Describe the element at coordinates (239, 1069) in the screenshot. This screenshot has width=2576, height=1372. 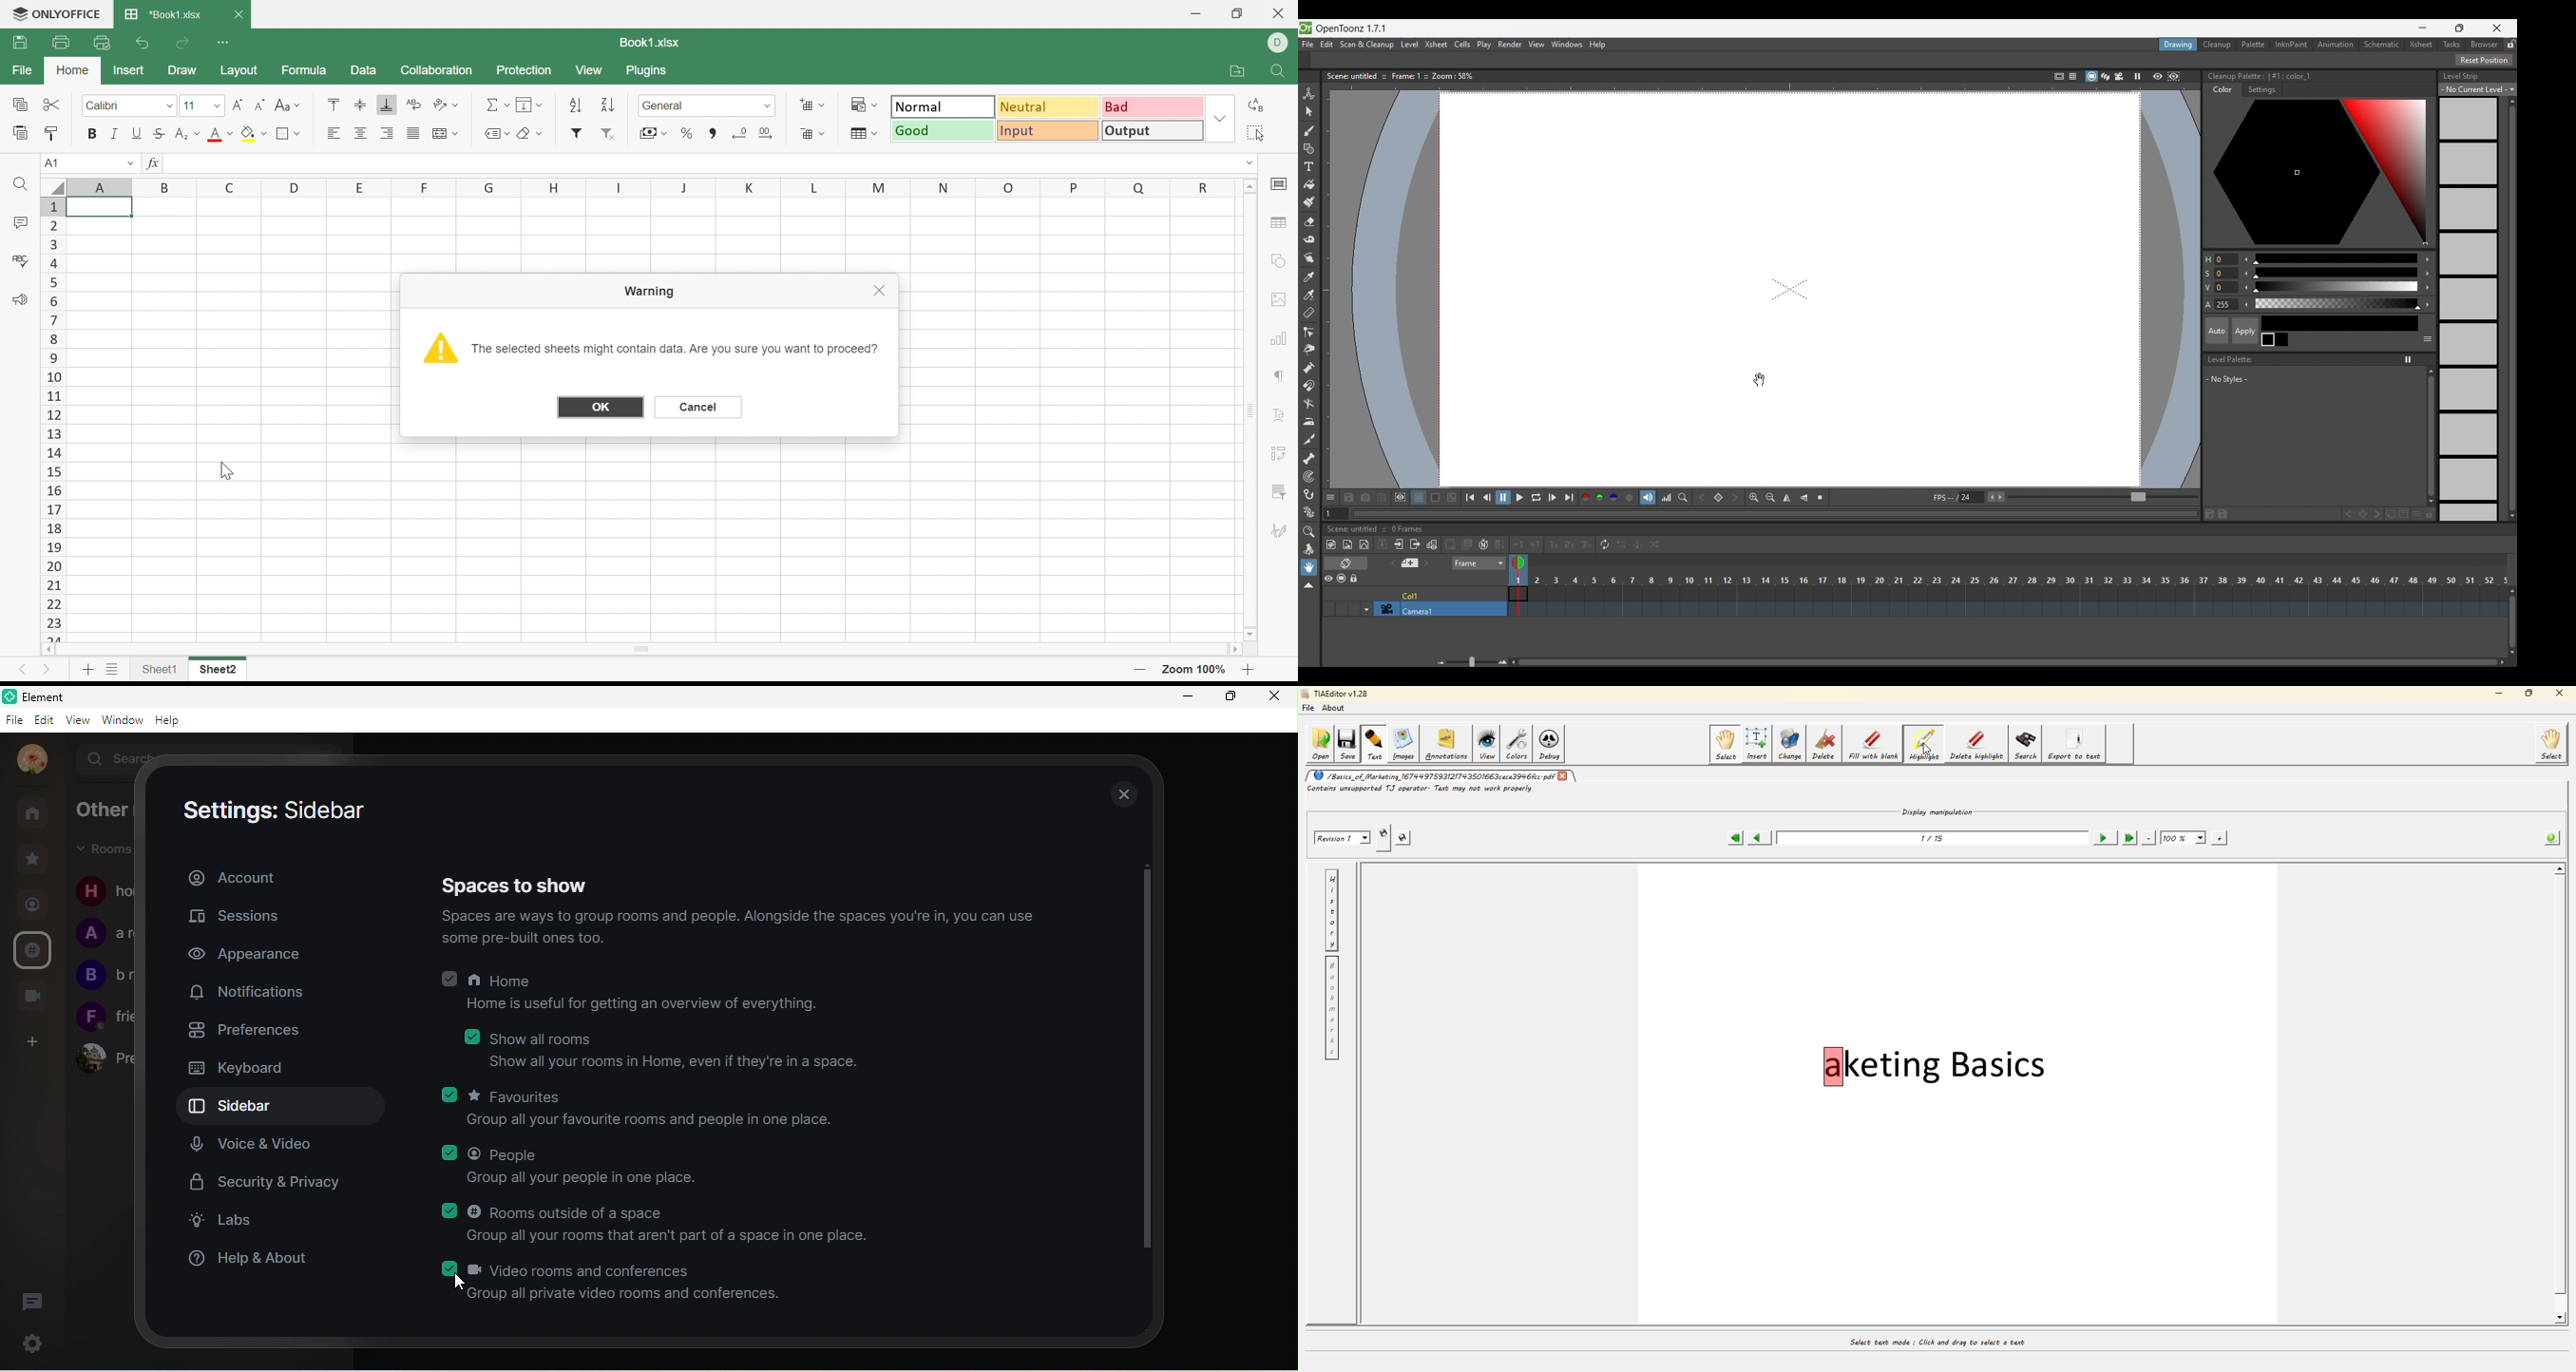
I see `keyboard` at that location.